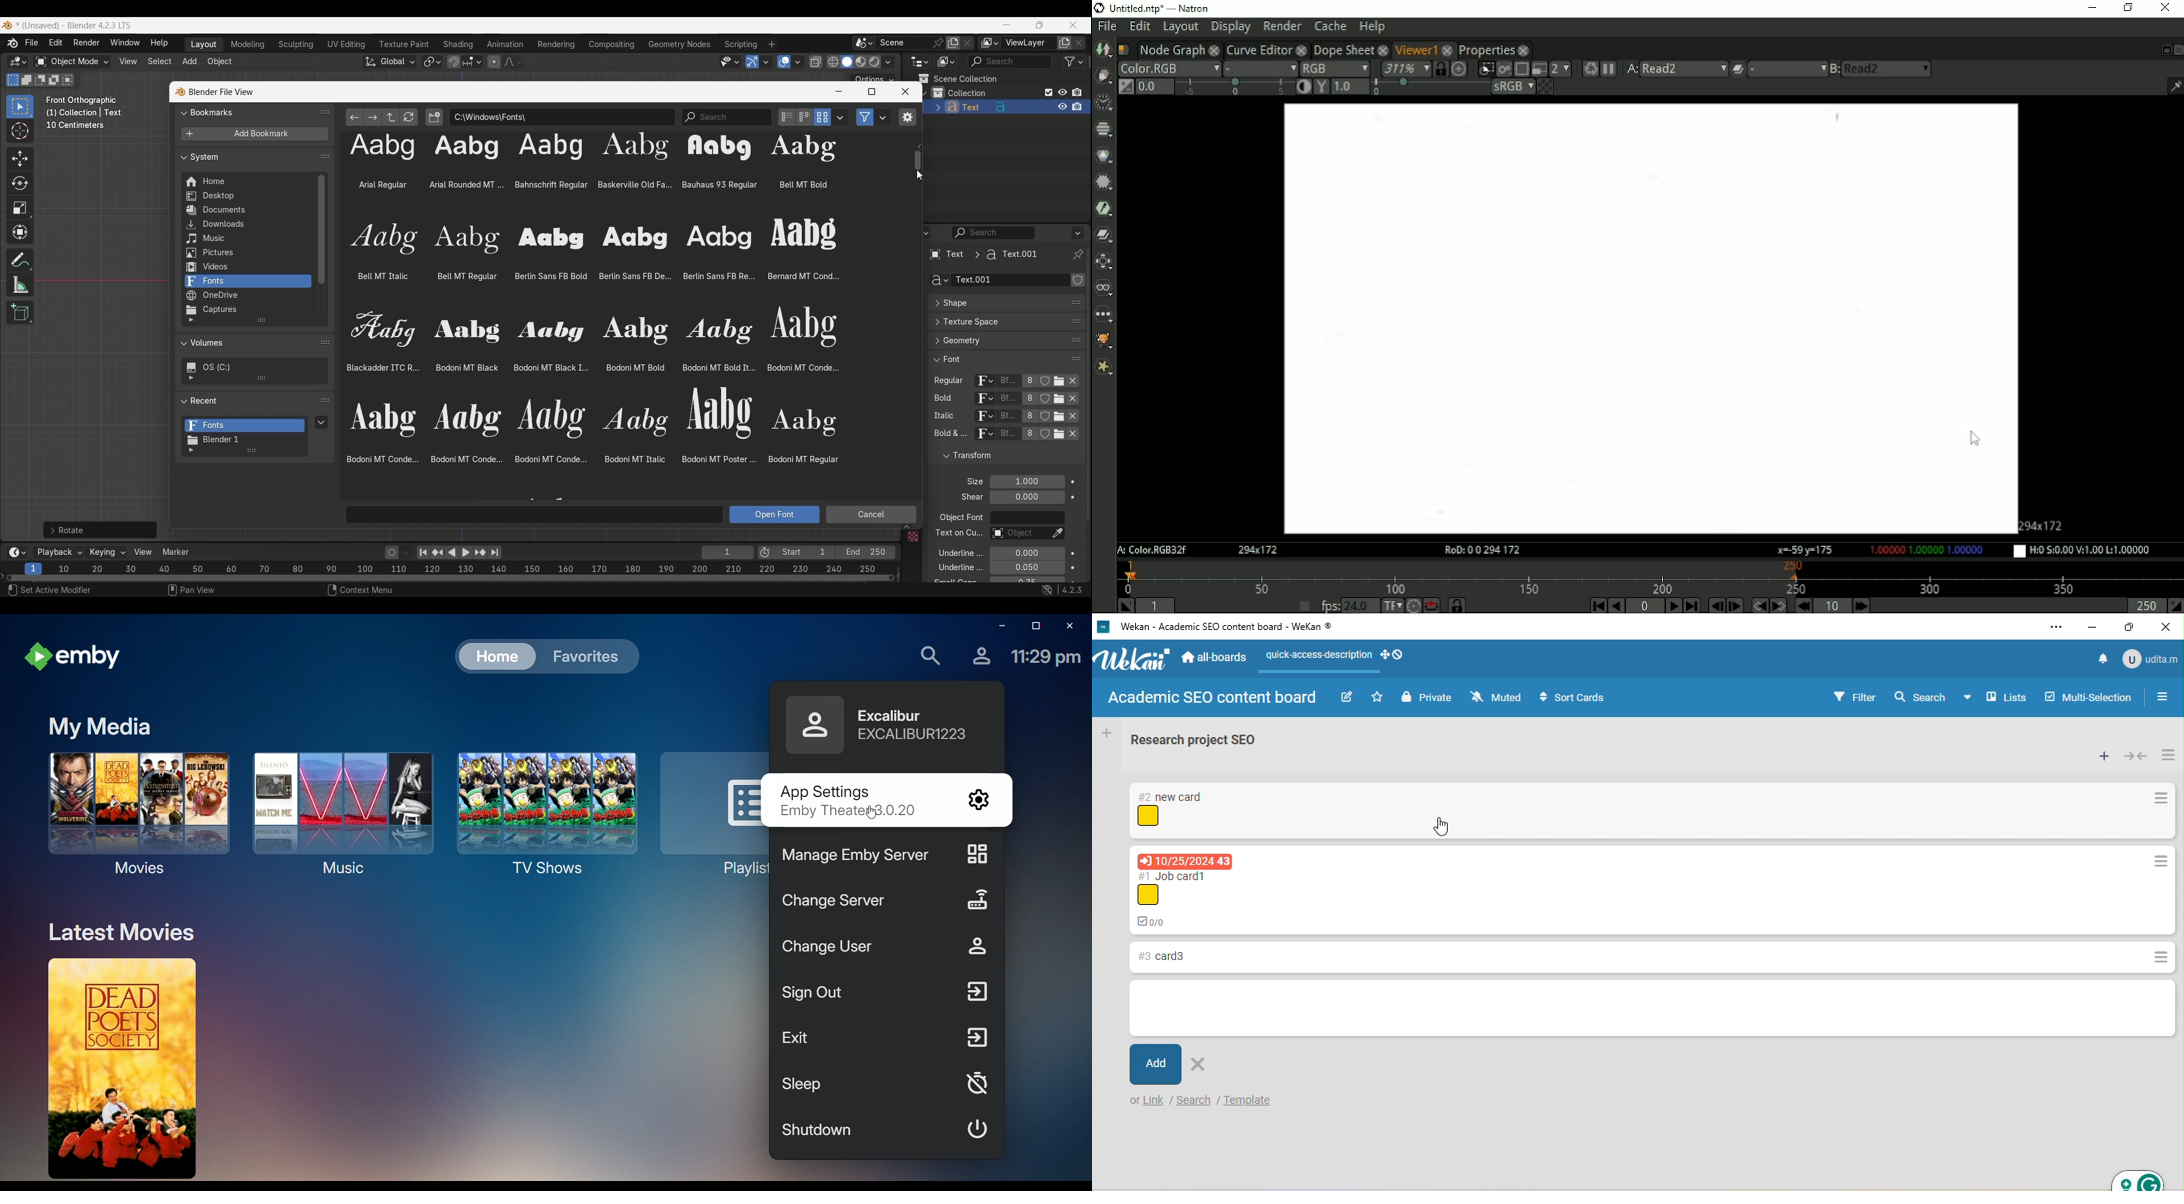 Image resolution: width=2184 pixels, height=1204 pixels. I want to click on Name or Tag Filter, so click(727, 117).